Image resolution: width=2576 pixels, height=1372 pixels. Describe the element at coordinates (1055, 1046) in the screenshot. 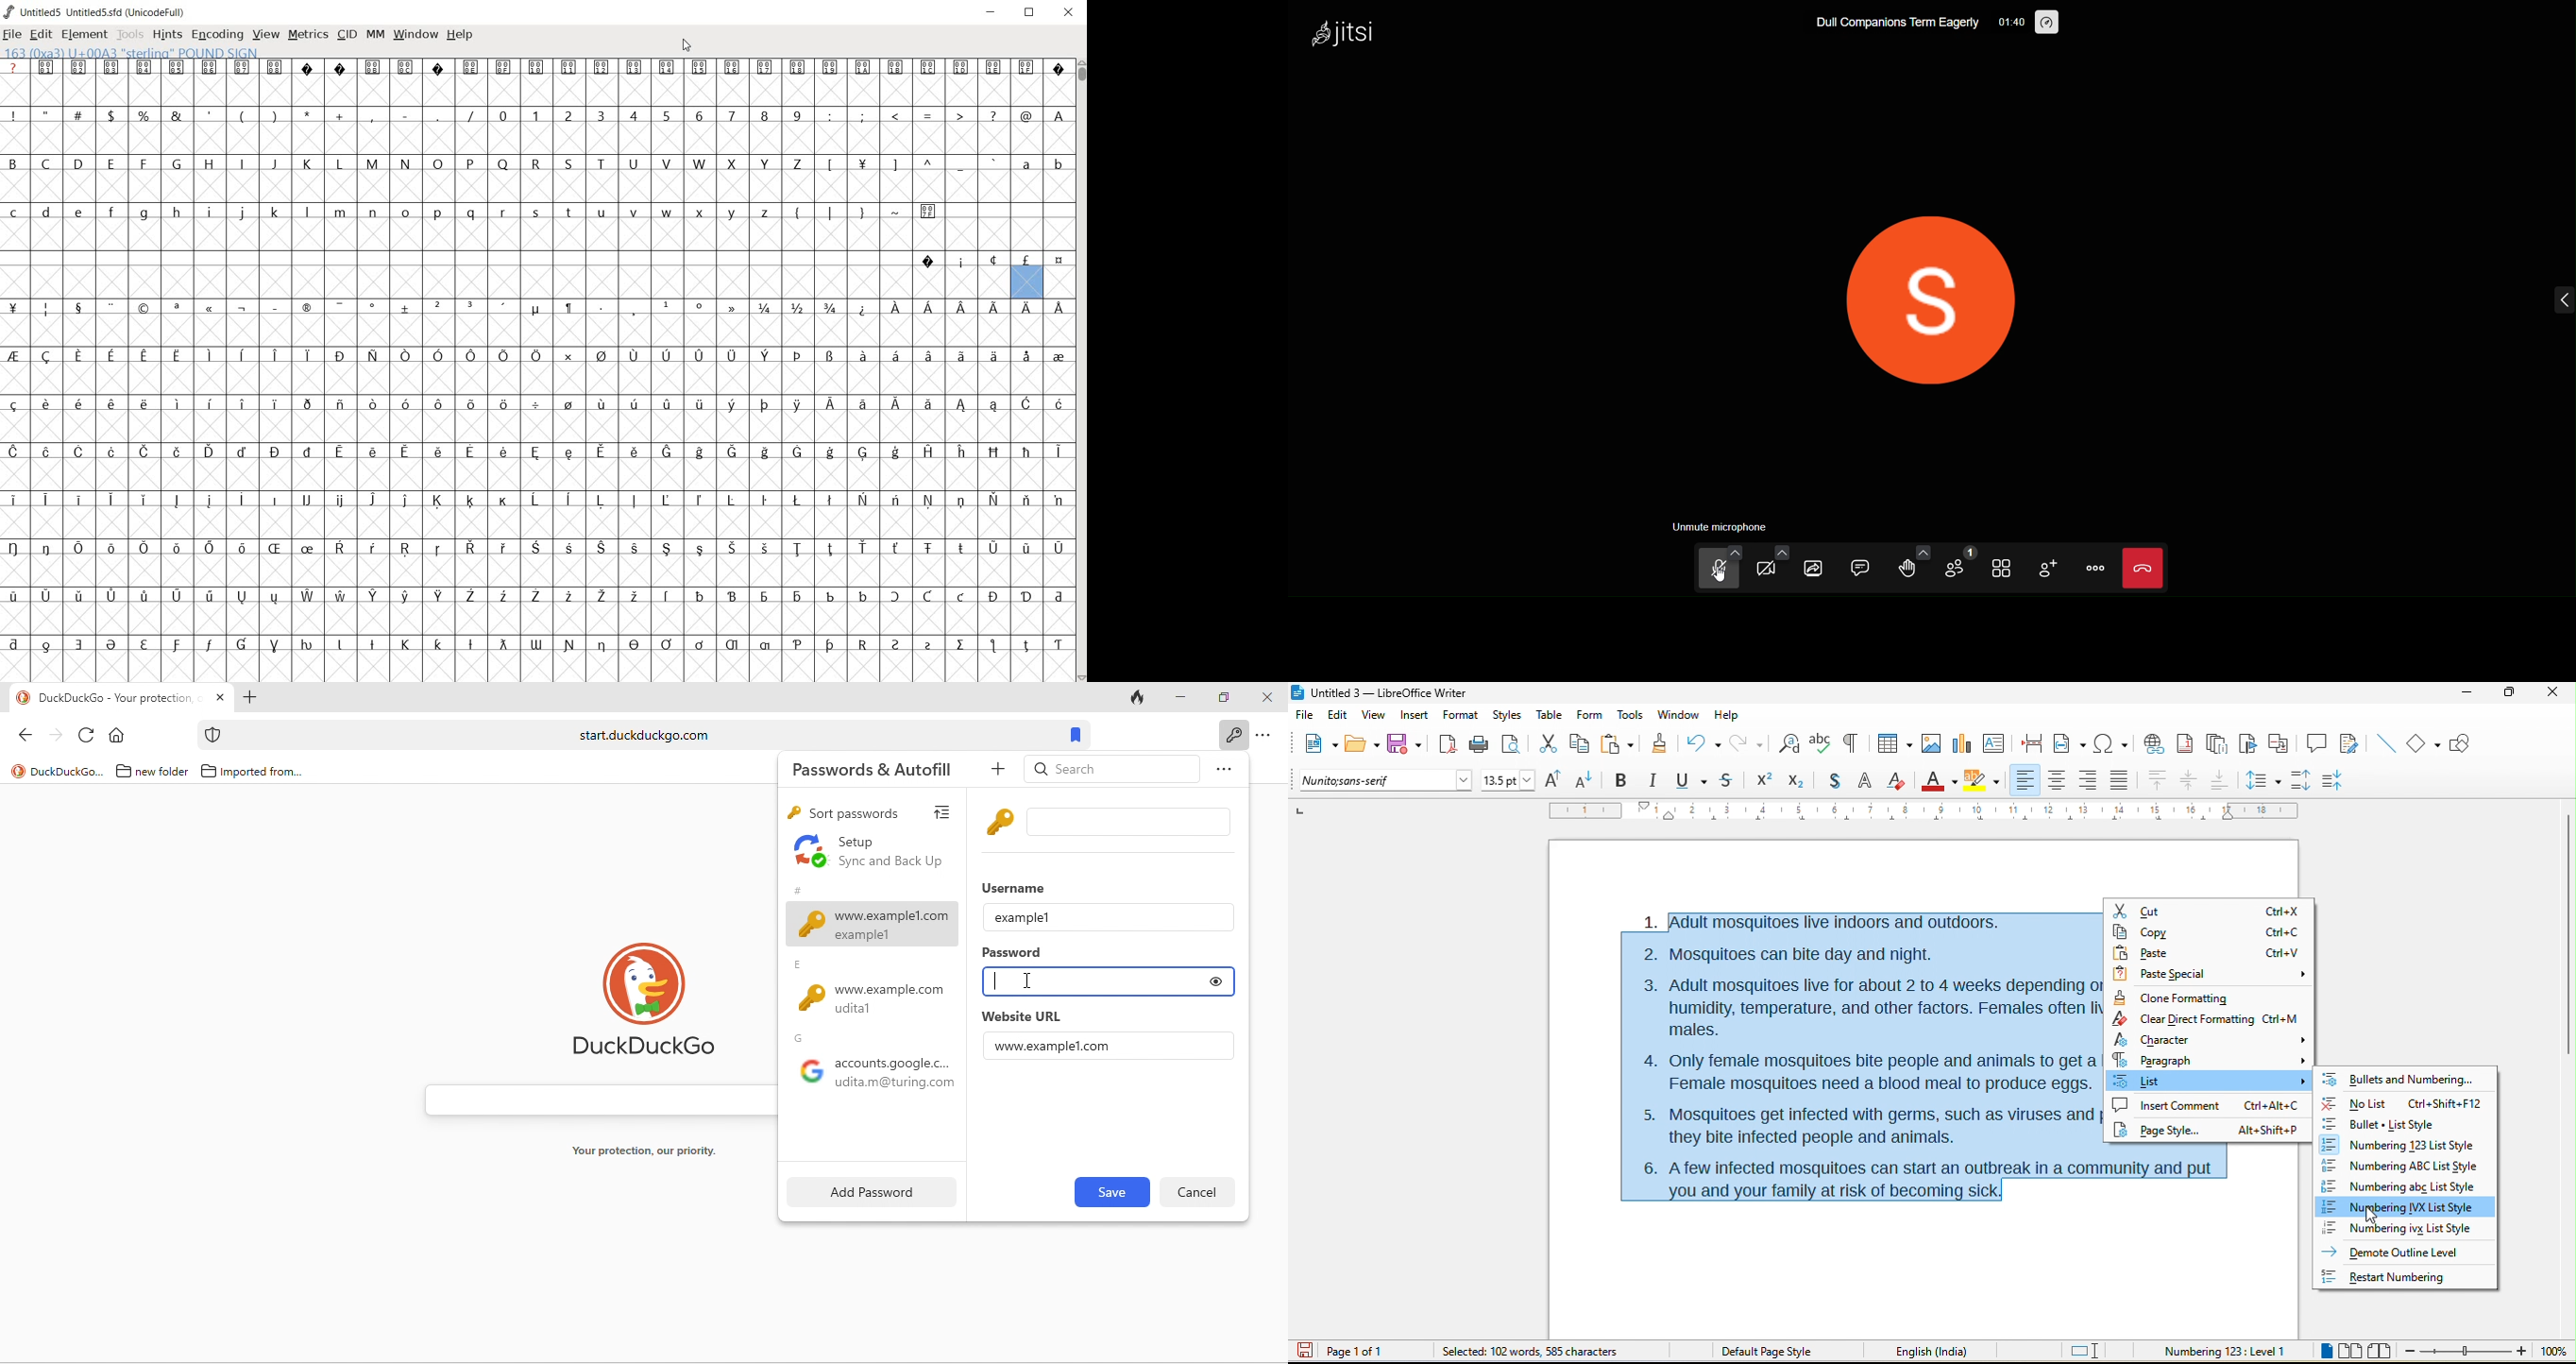

I see `www.example1.com` at that location.